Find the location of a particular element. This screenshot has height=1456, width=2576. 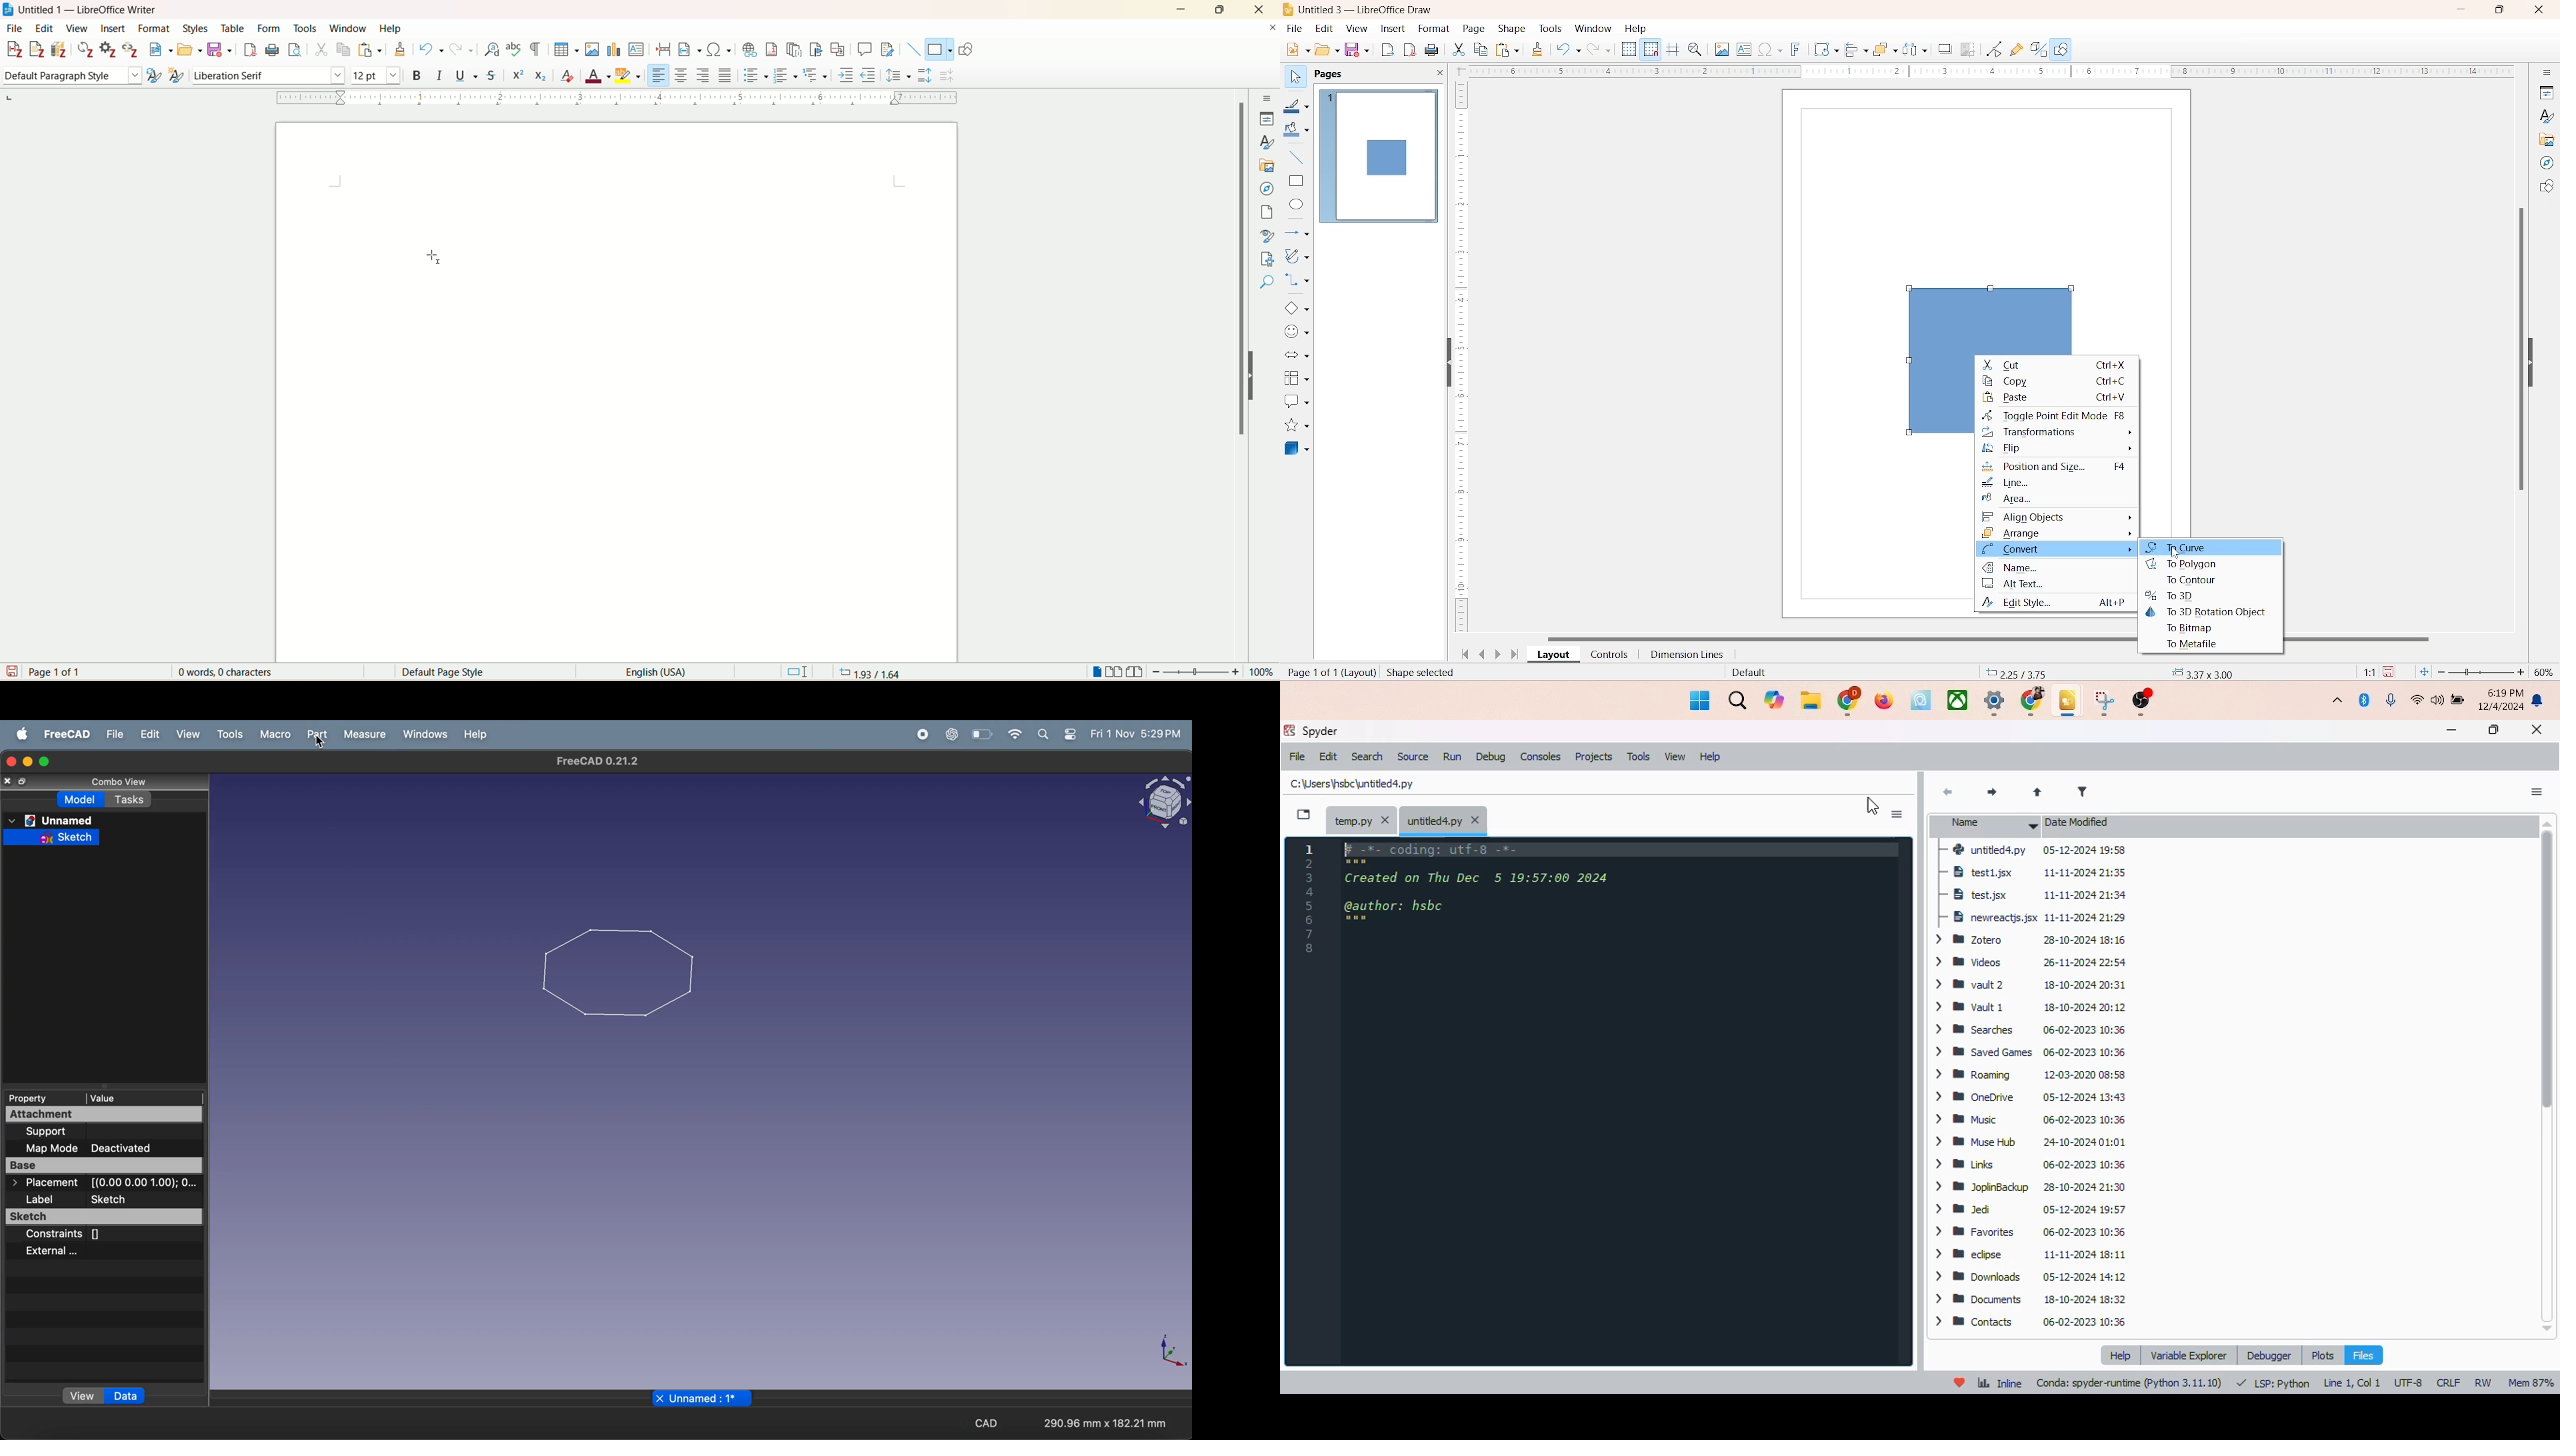

editor is located at coordinates (1621, 1101).